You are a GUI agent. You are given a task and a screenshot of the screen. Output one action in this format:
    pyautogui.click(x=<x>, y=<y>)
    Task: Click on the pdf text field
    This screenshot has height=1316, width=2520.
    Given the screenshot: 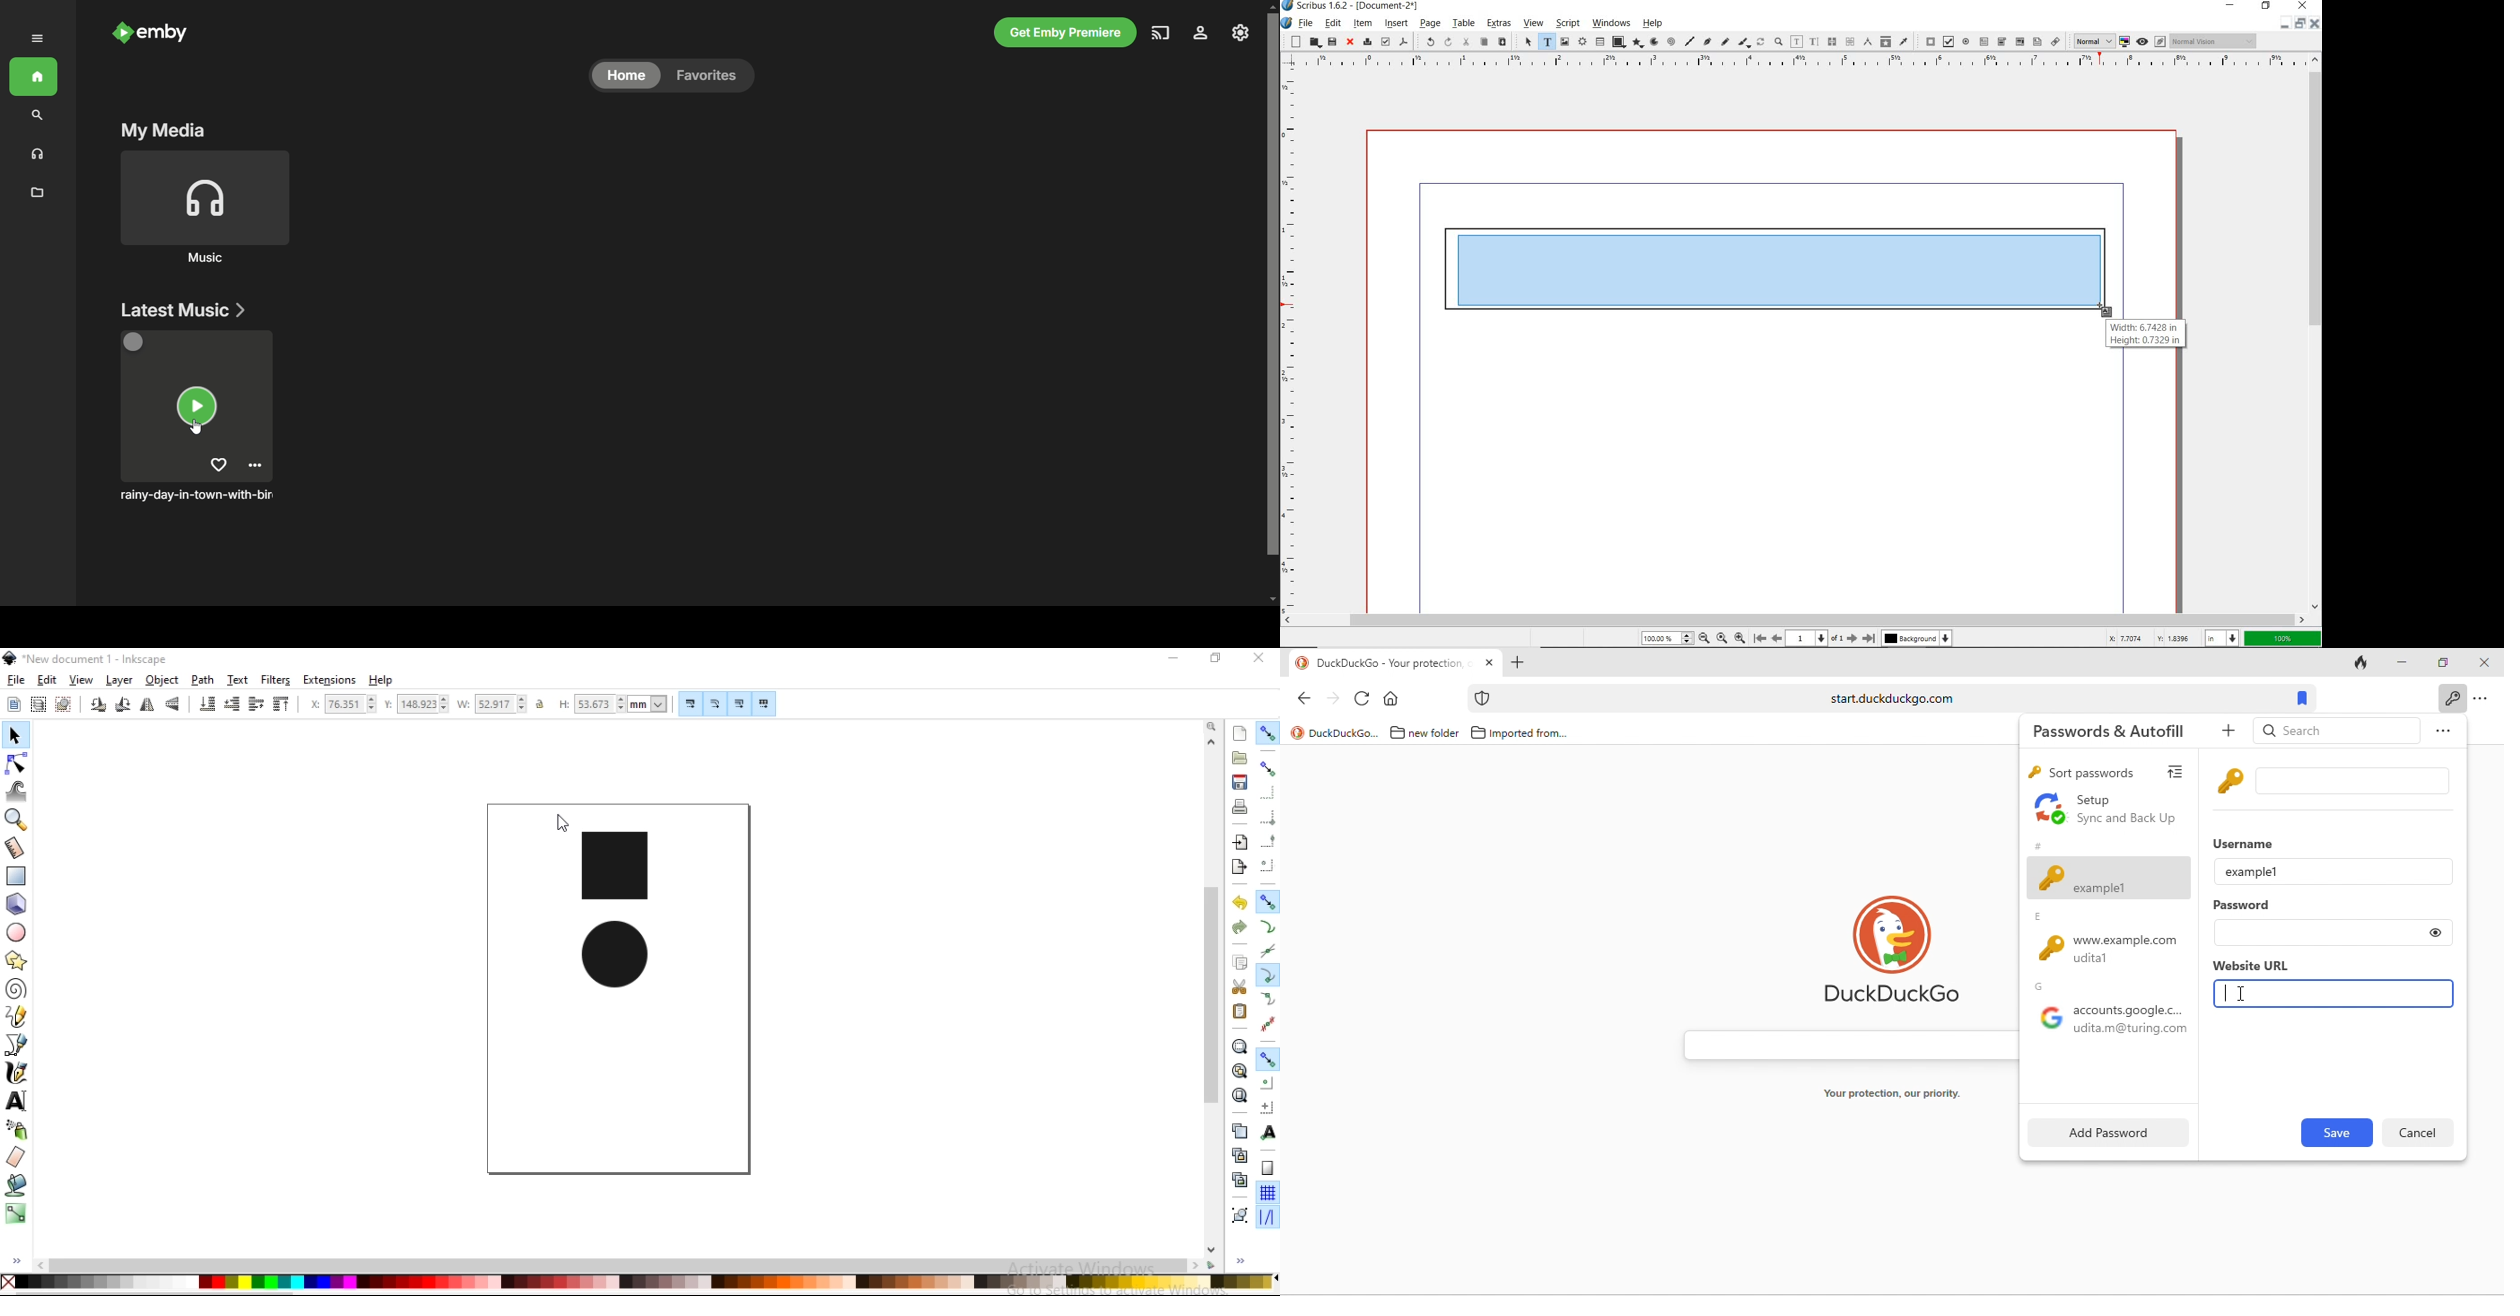 What is the action you would take?
    pyautogui.click(x=1984, y=42)
    